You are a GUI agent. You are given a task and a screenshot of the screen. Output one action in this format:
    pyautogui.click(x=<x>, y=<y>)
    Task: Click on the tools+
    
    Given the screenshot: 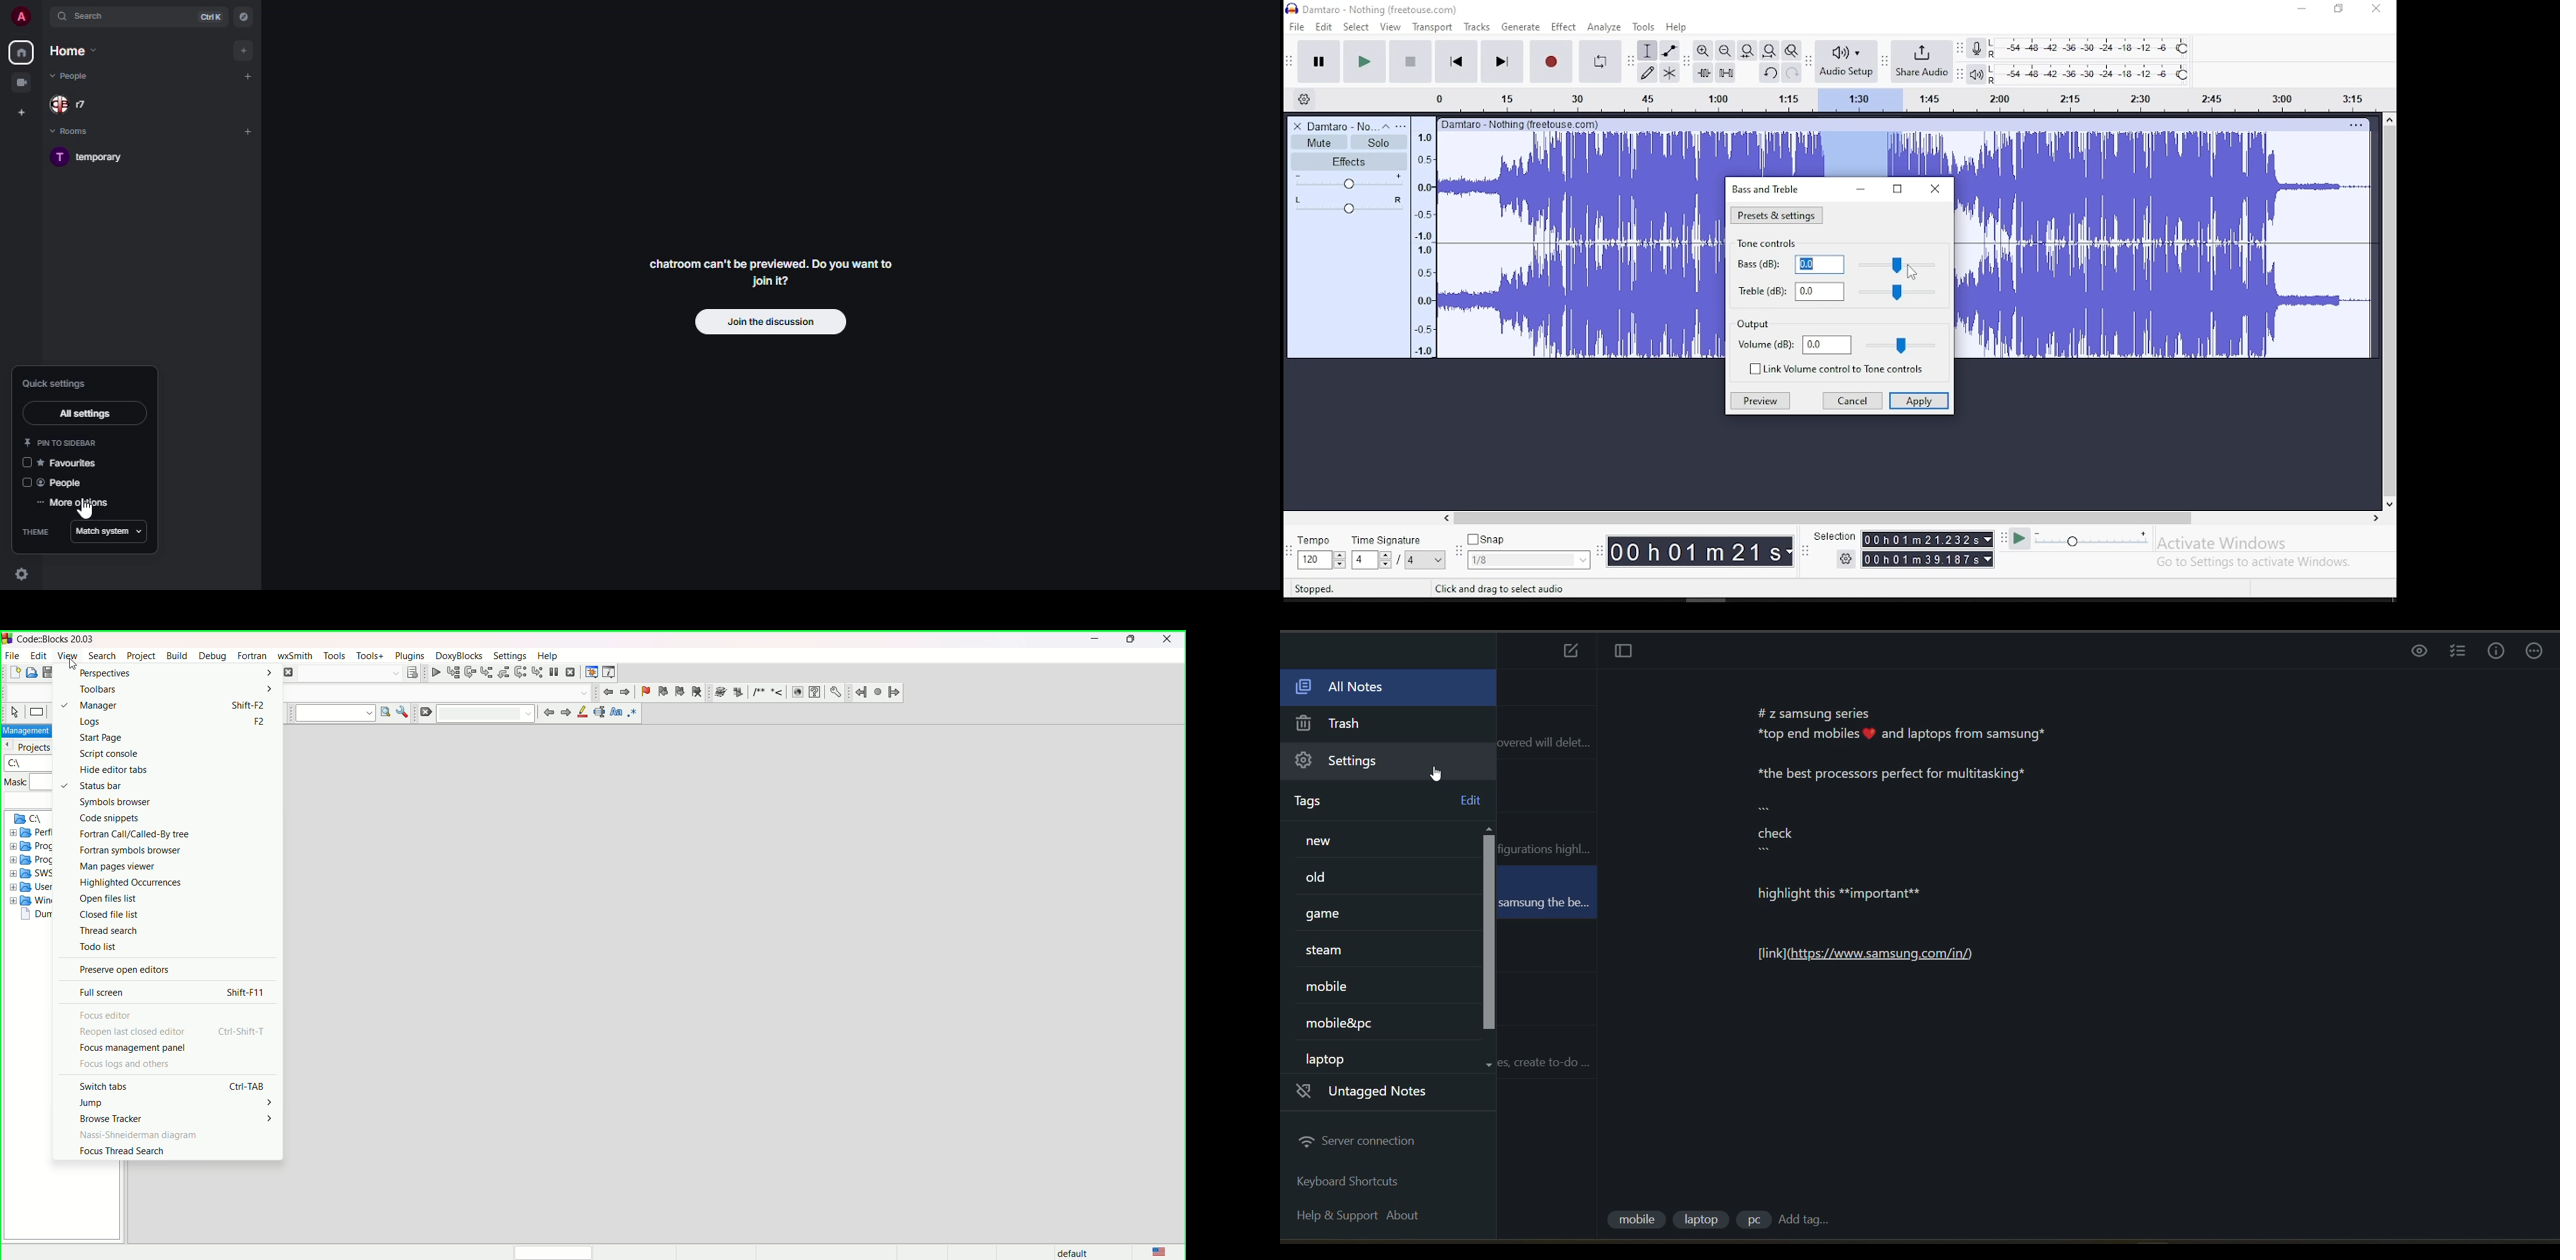 What is the action you would take?
    pyautogui.click(x=369, y=655)
    